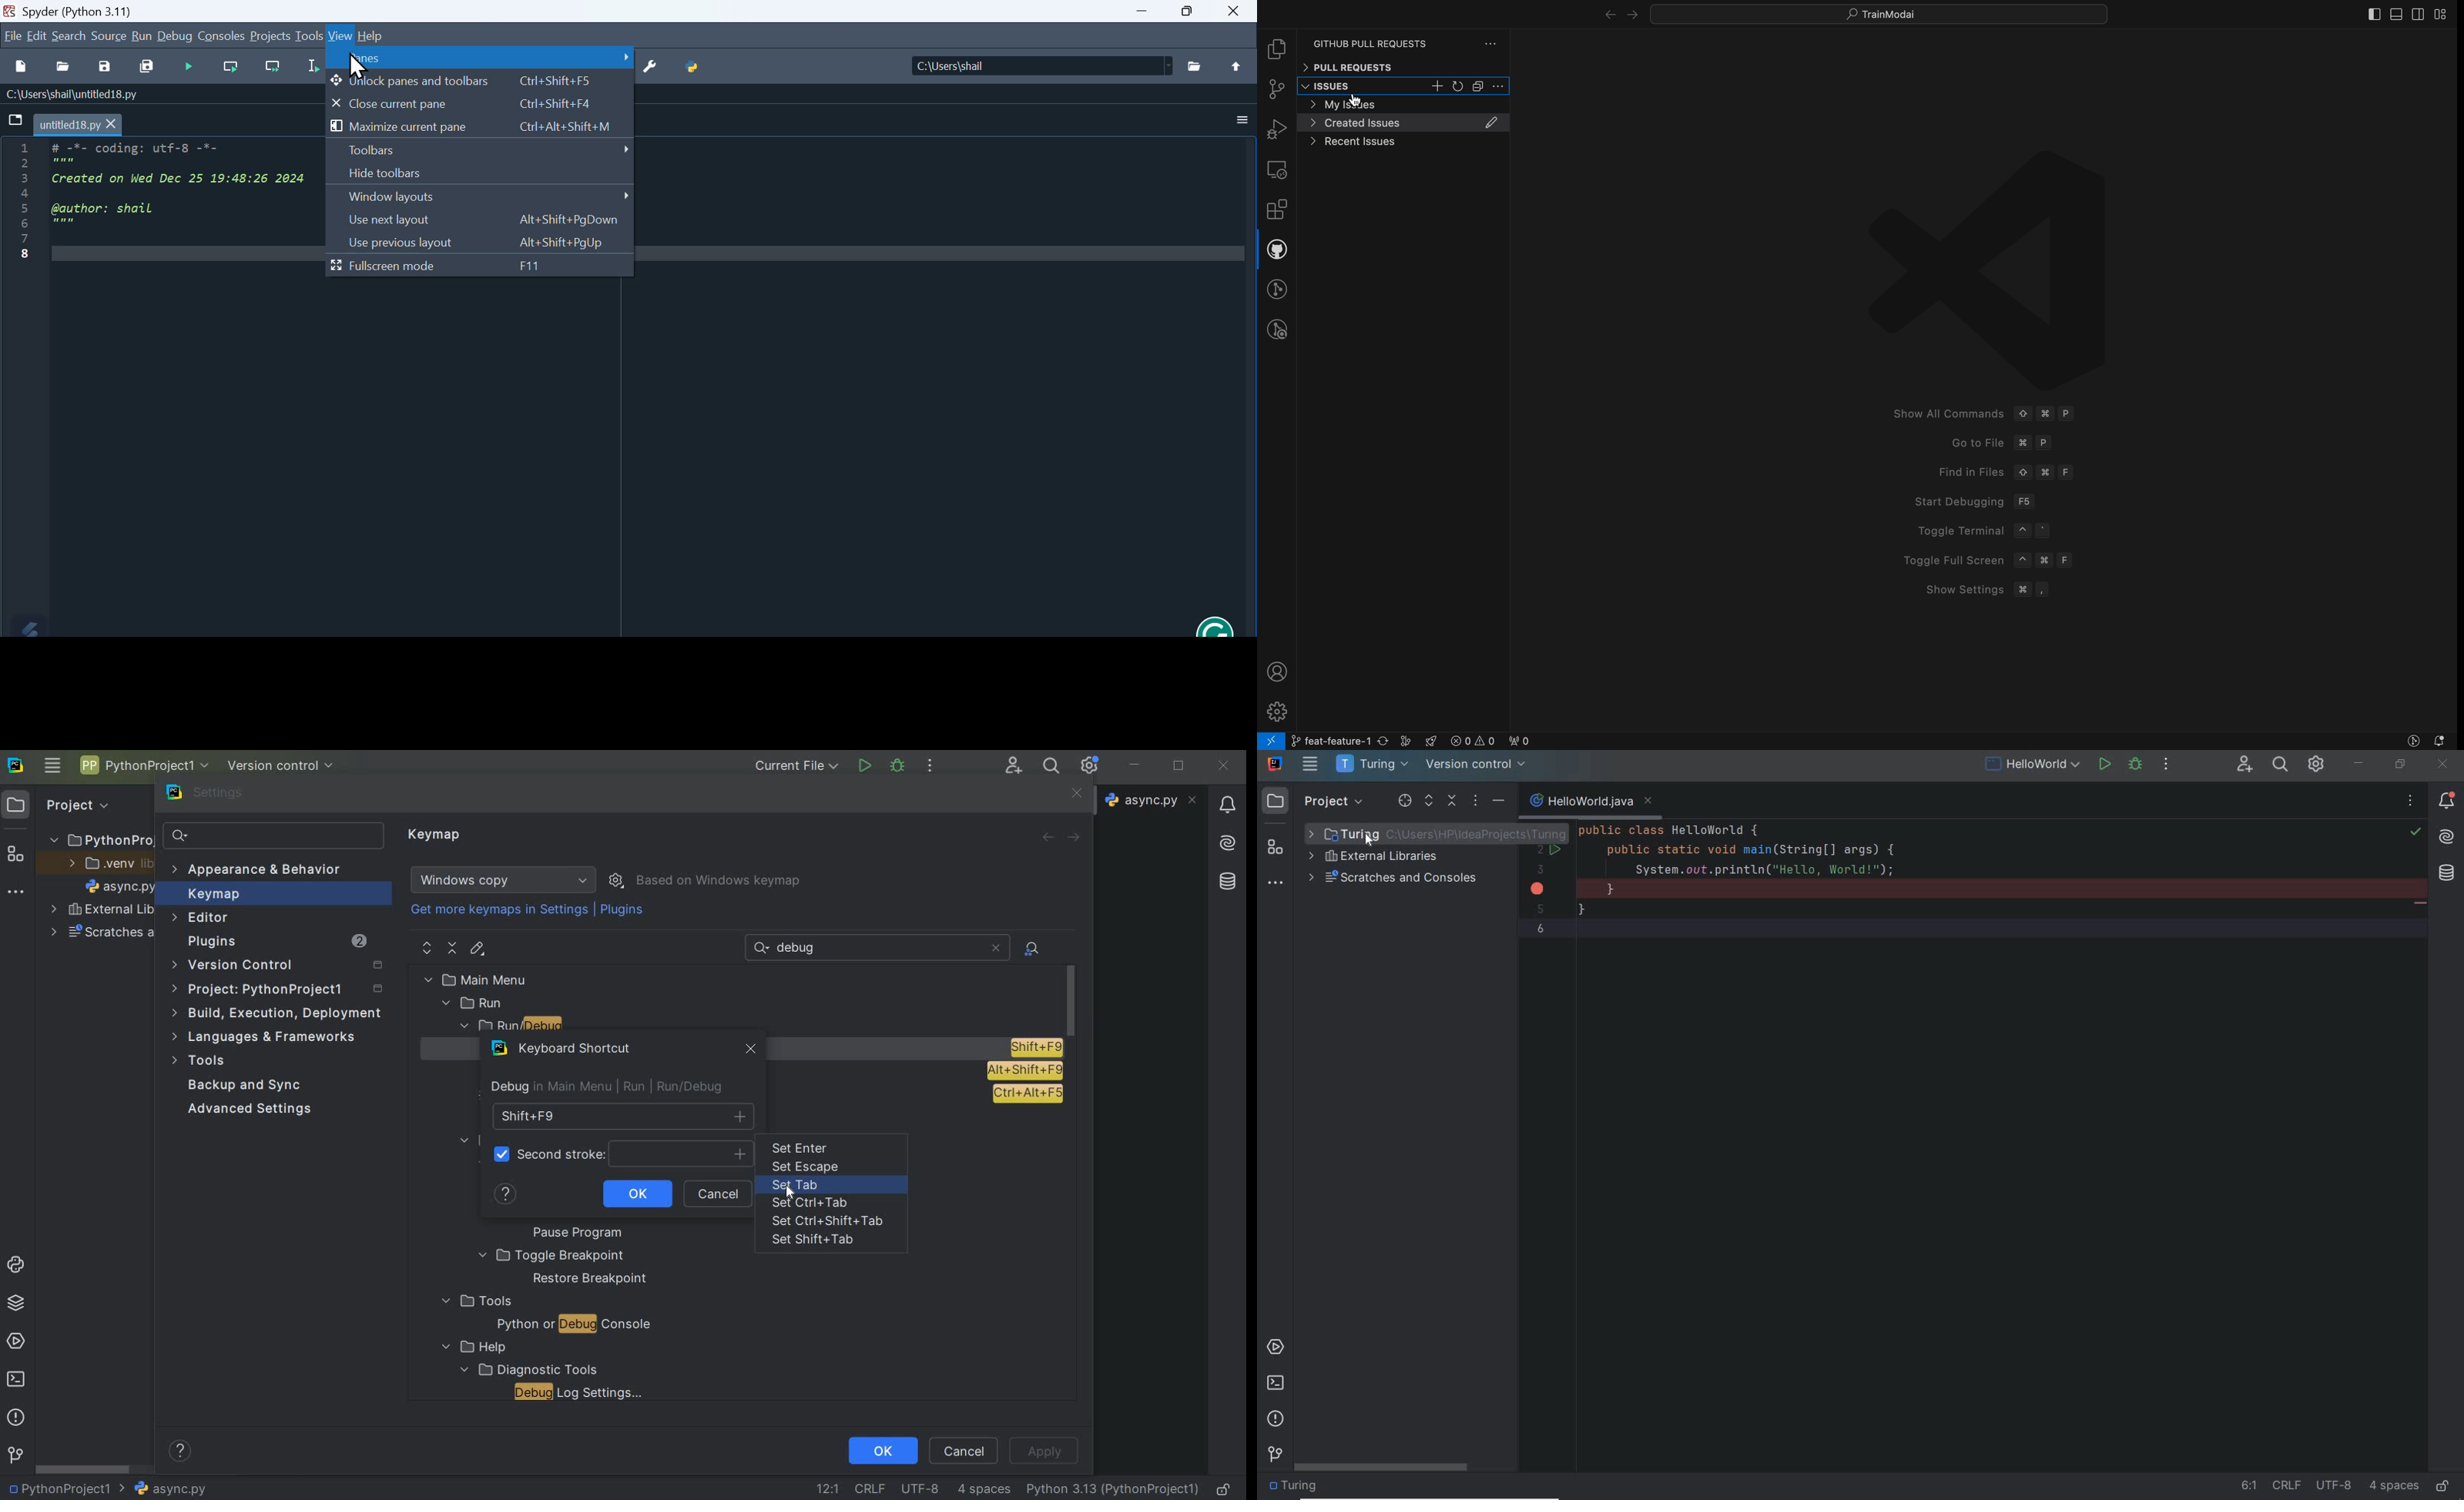 The height and width of the screenshot is (1512, 2464). I want to click on forward, so click(1077, 838).